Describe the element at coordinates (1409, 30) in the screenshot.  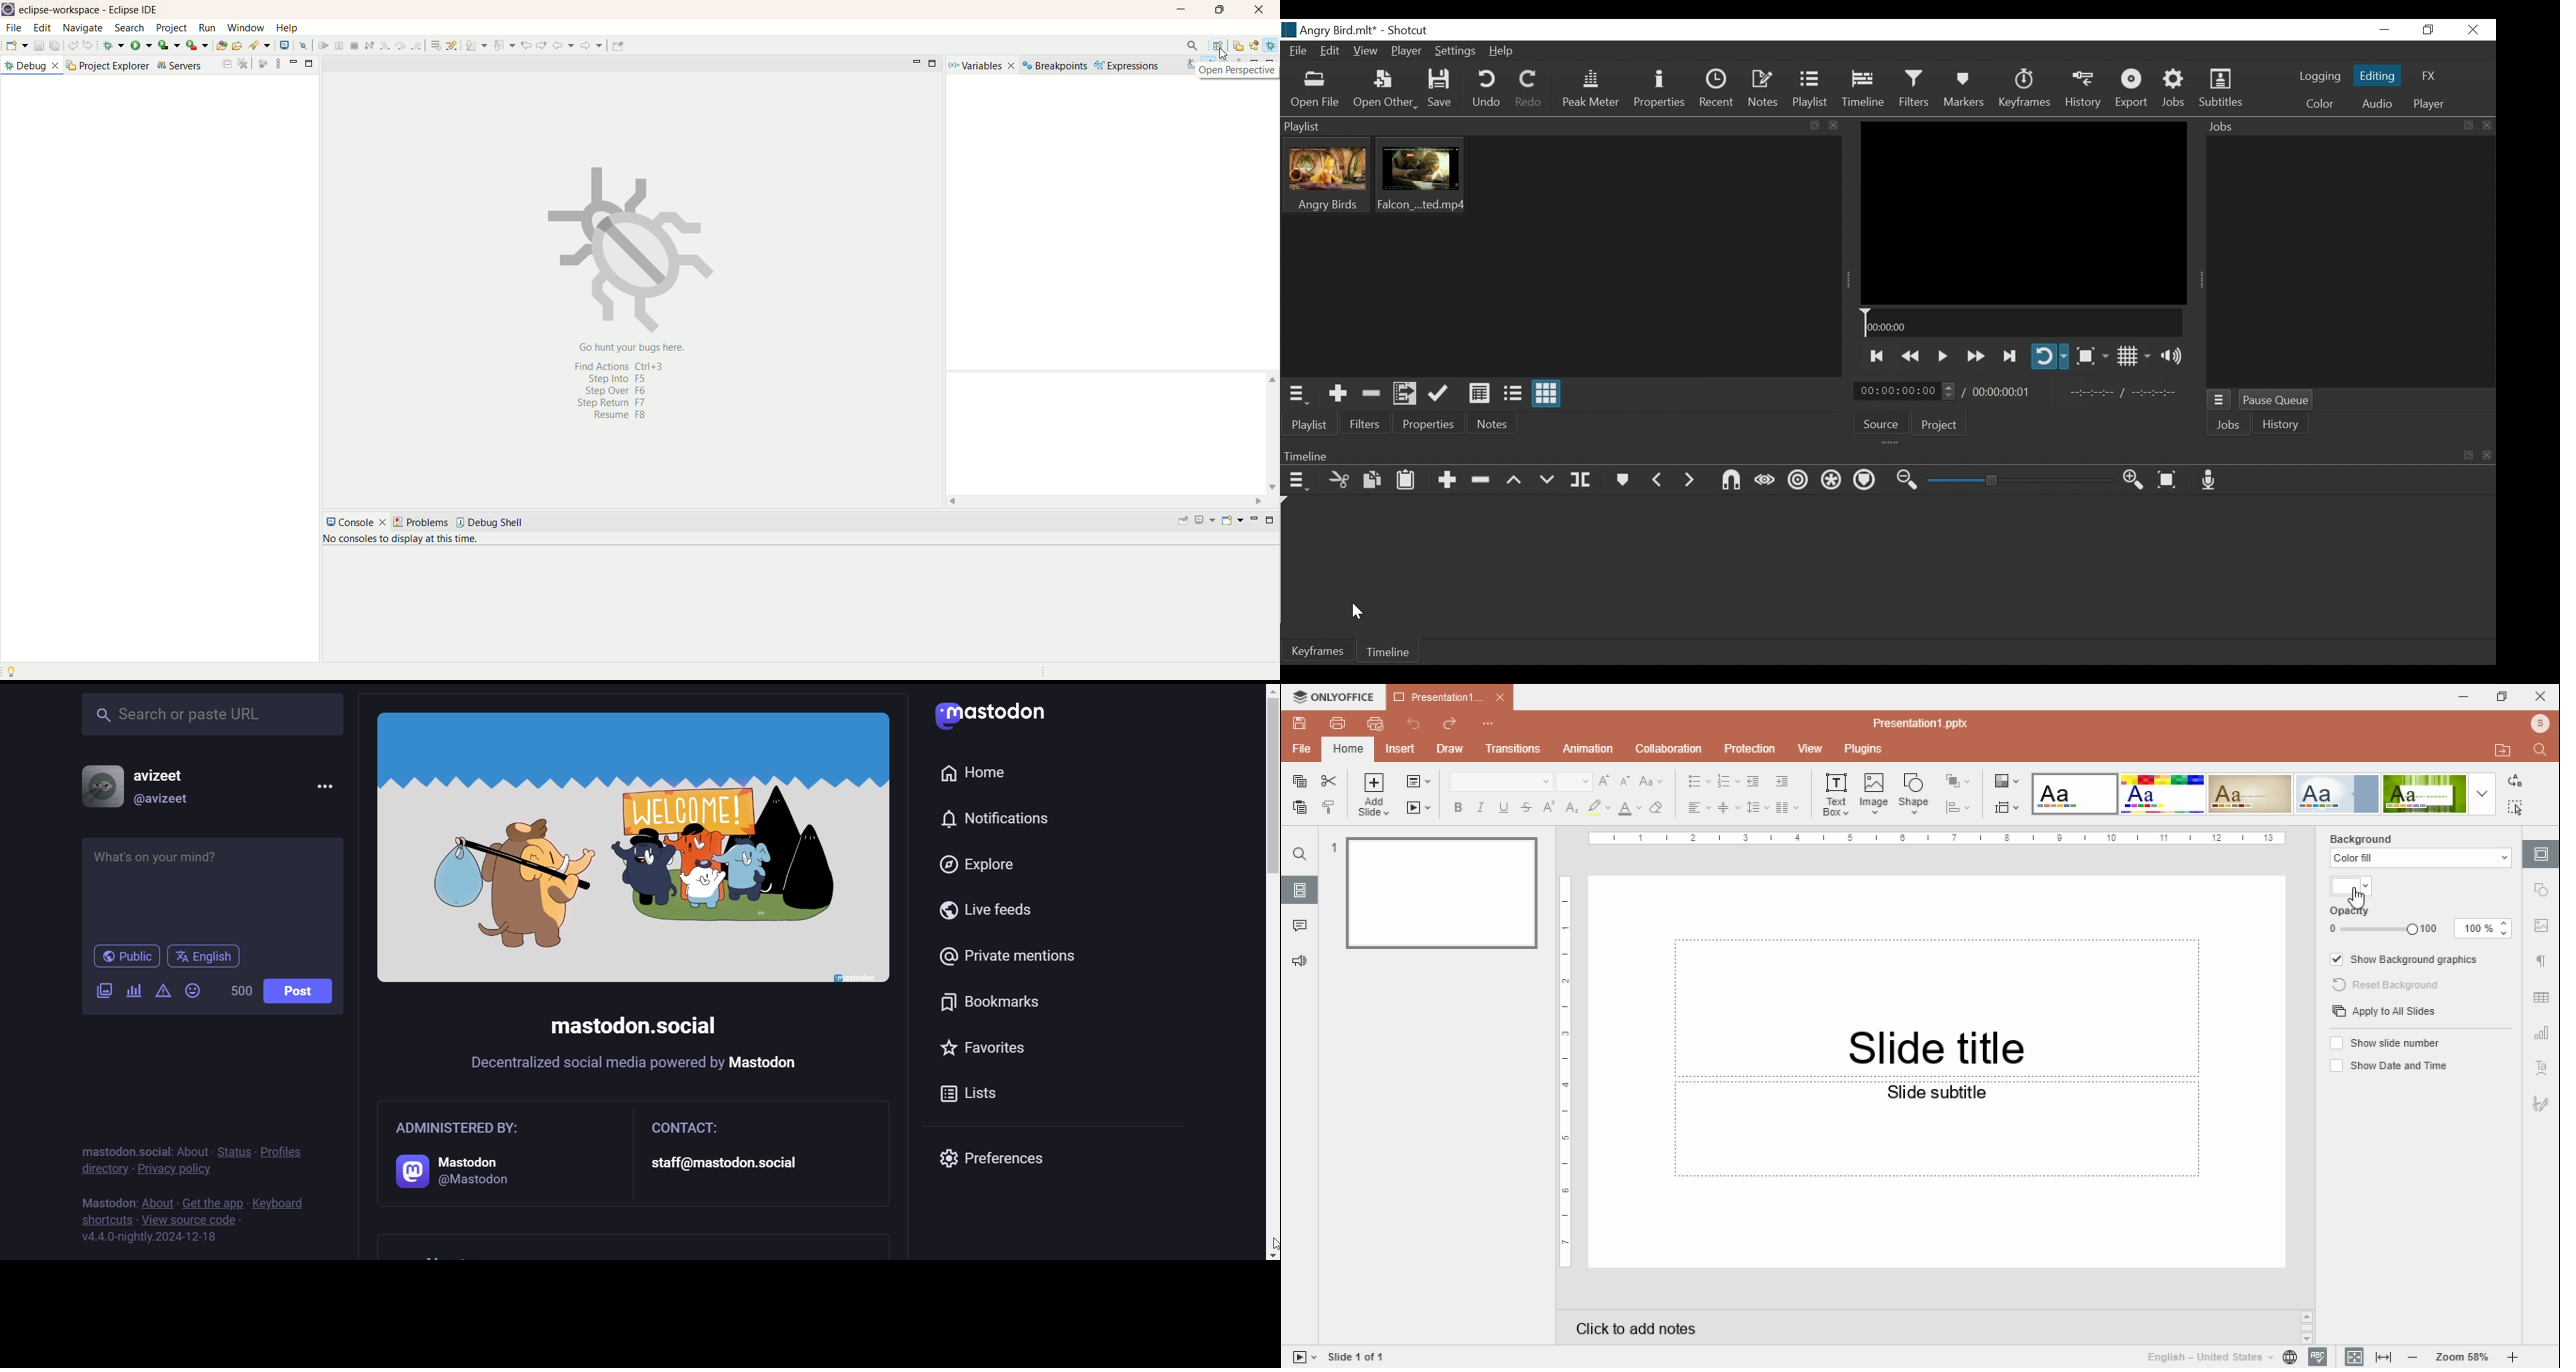
I see `Shotcut` at that location.